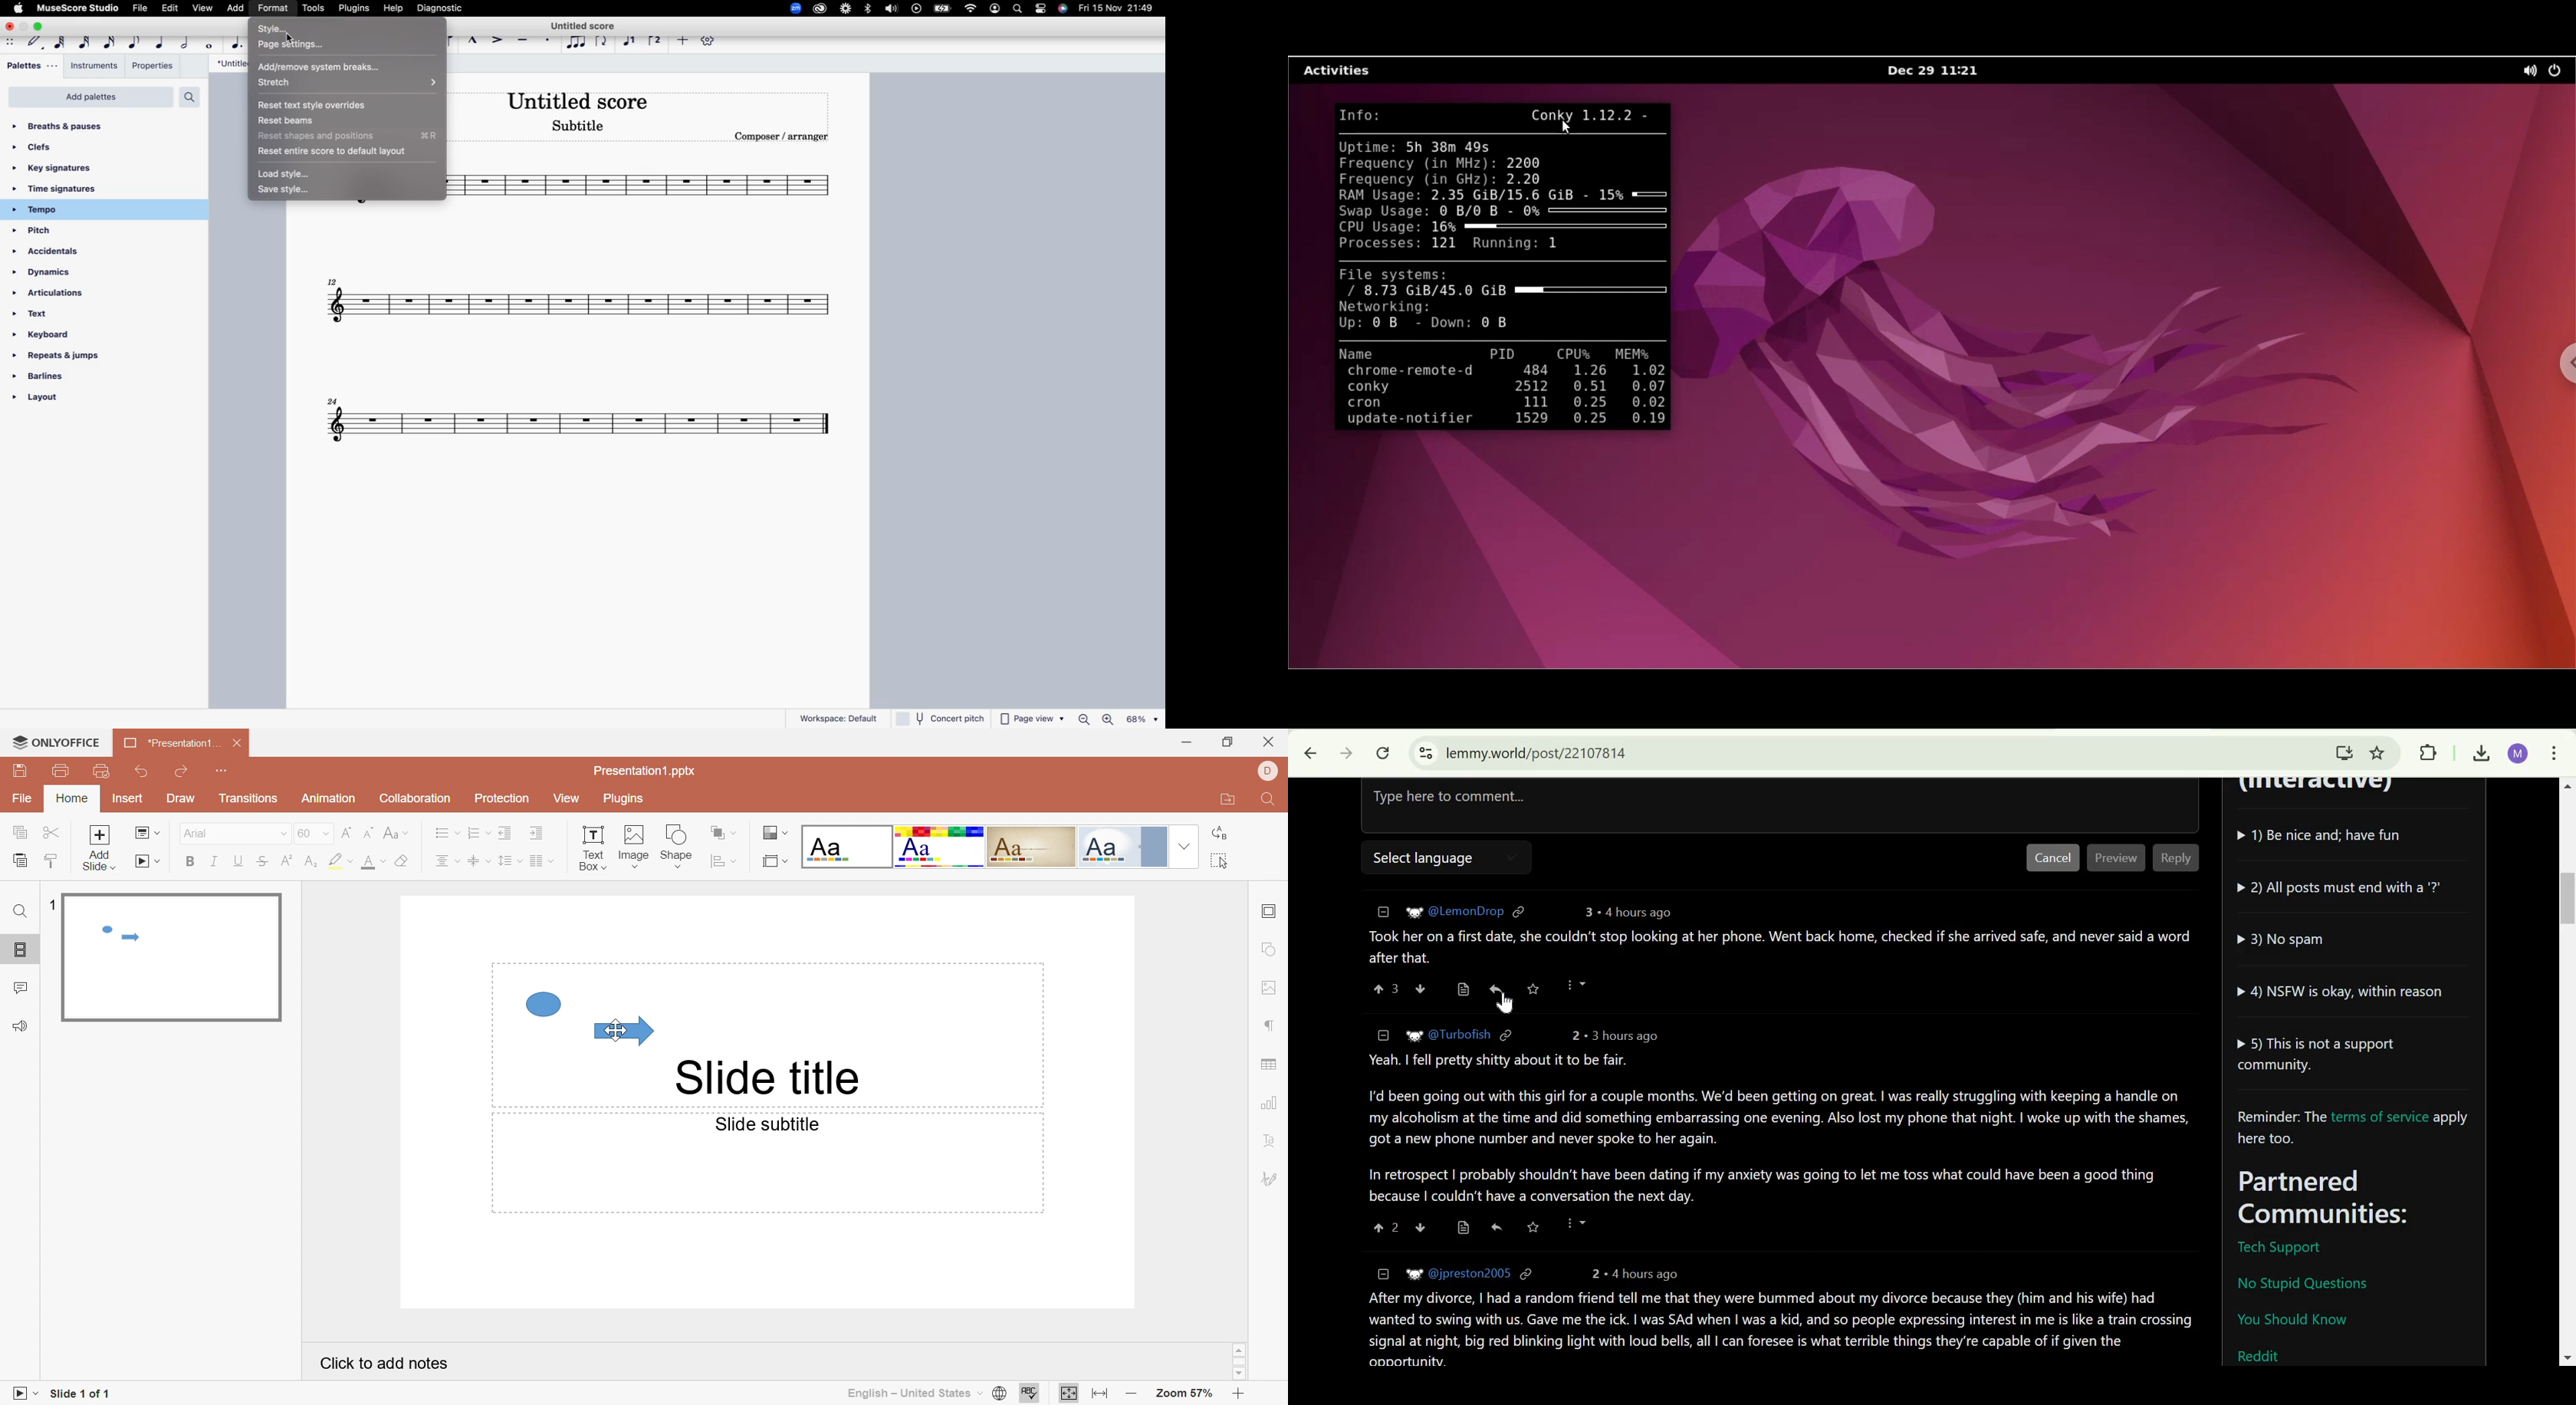  What do you see at coordinates (2518, 754) in the screenshot?
I see `Google Account` at bounding box center [2518, 754].